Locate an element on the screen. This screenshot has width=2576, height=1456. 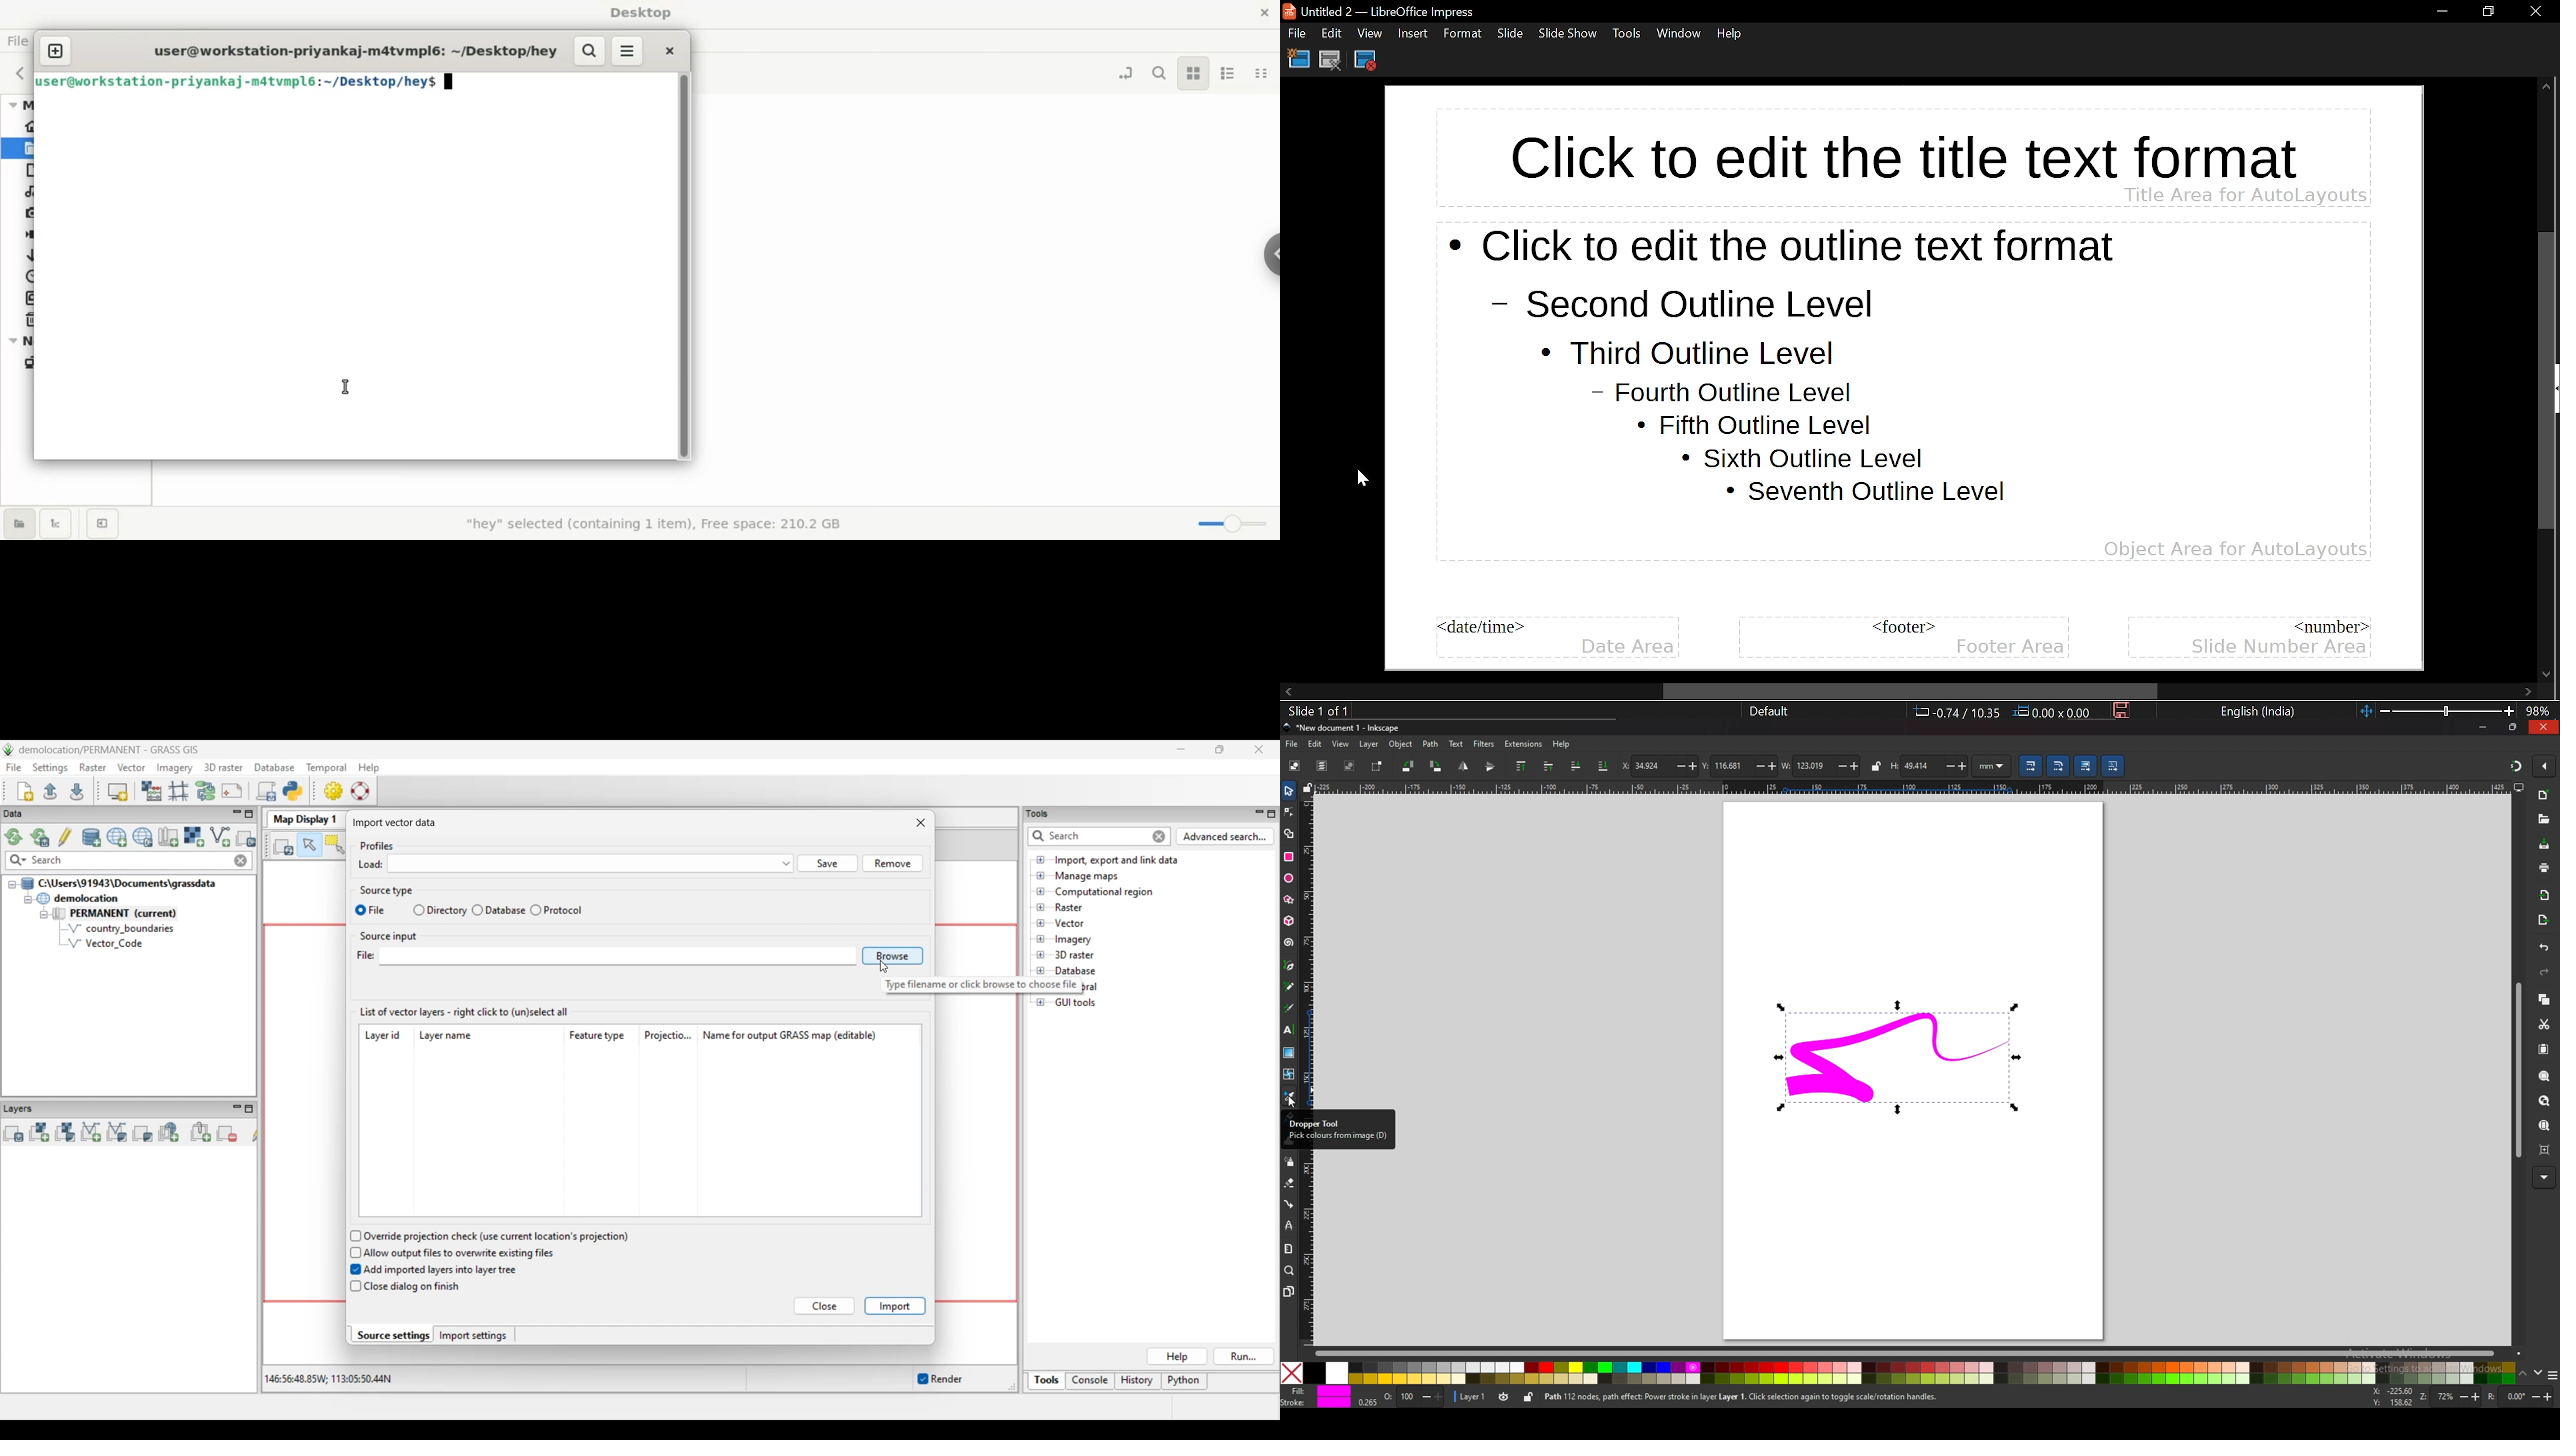
Cursor is located at coordinates (1357, 478).